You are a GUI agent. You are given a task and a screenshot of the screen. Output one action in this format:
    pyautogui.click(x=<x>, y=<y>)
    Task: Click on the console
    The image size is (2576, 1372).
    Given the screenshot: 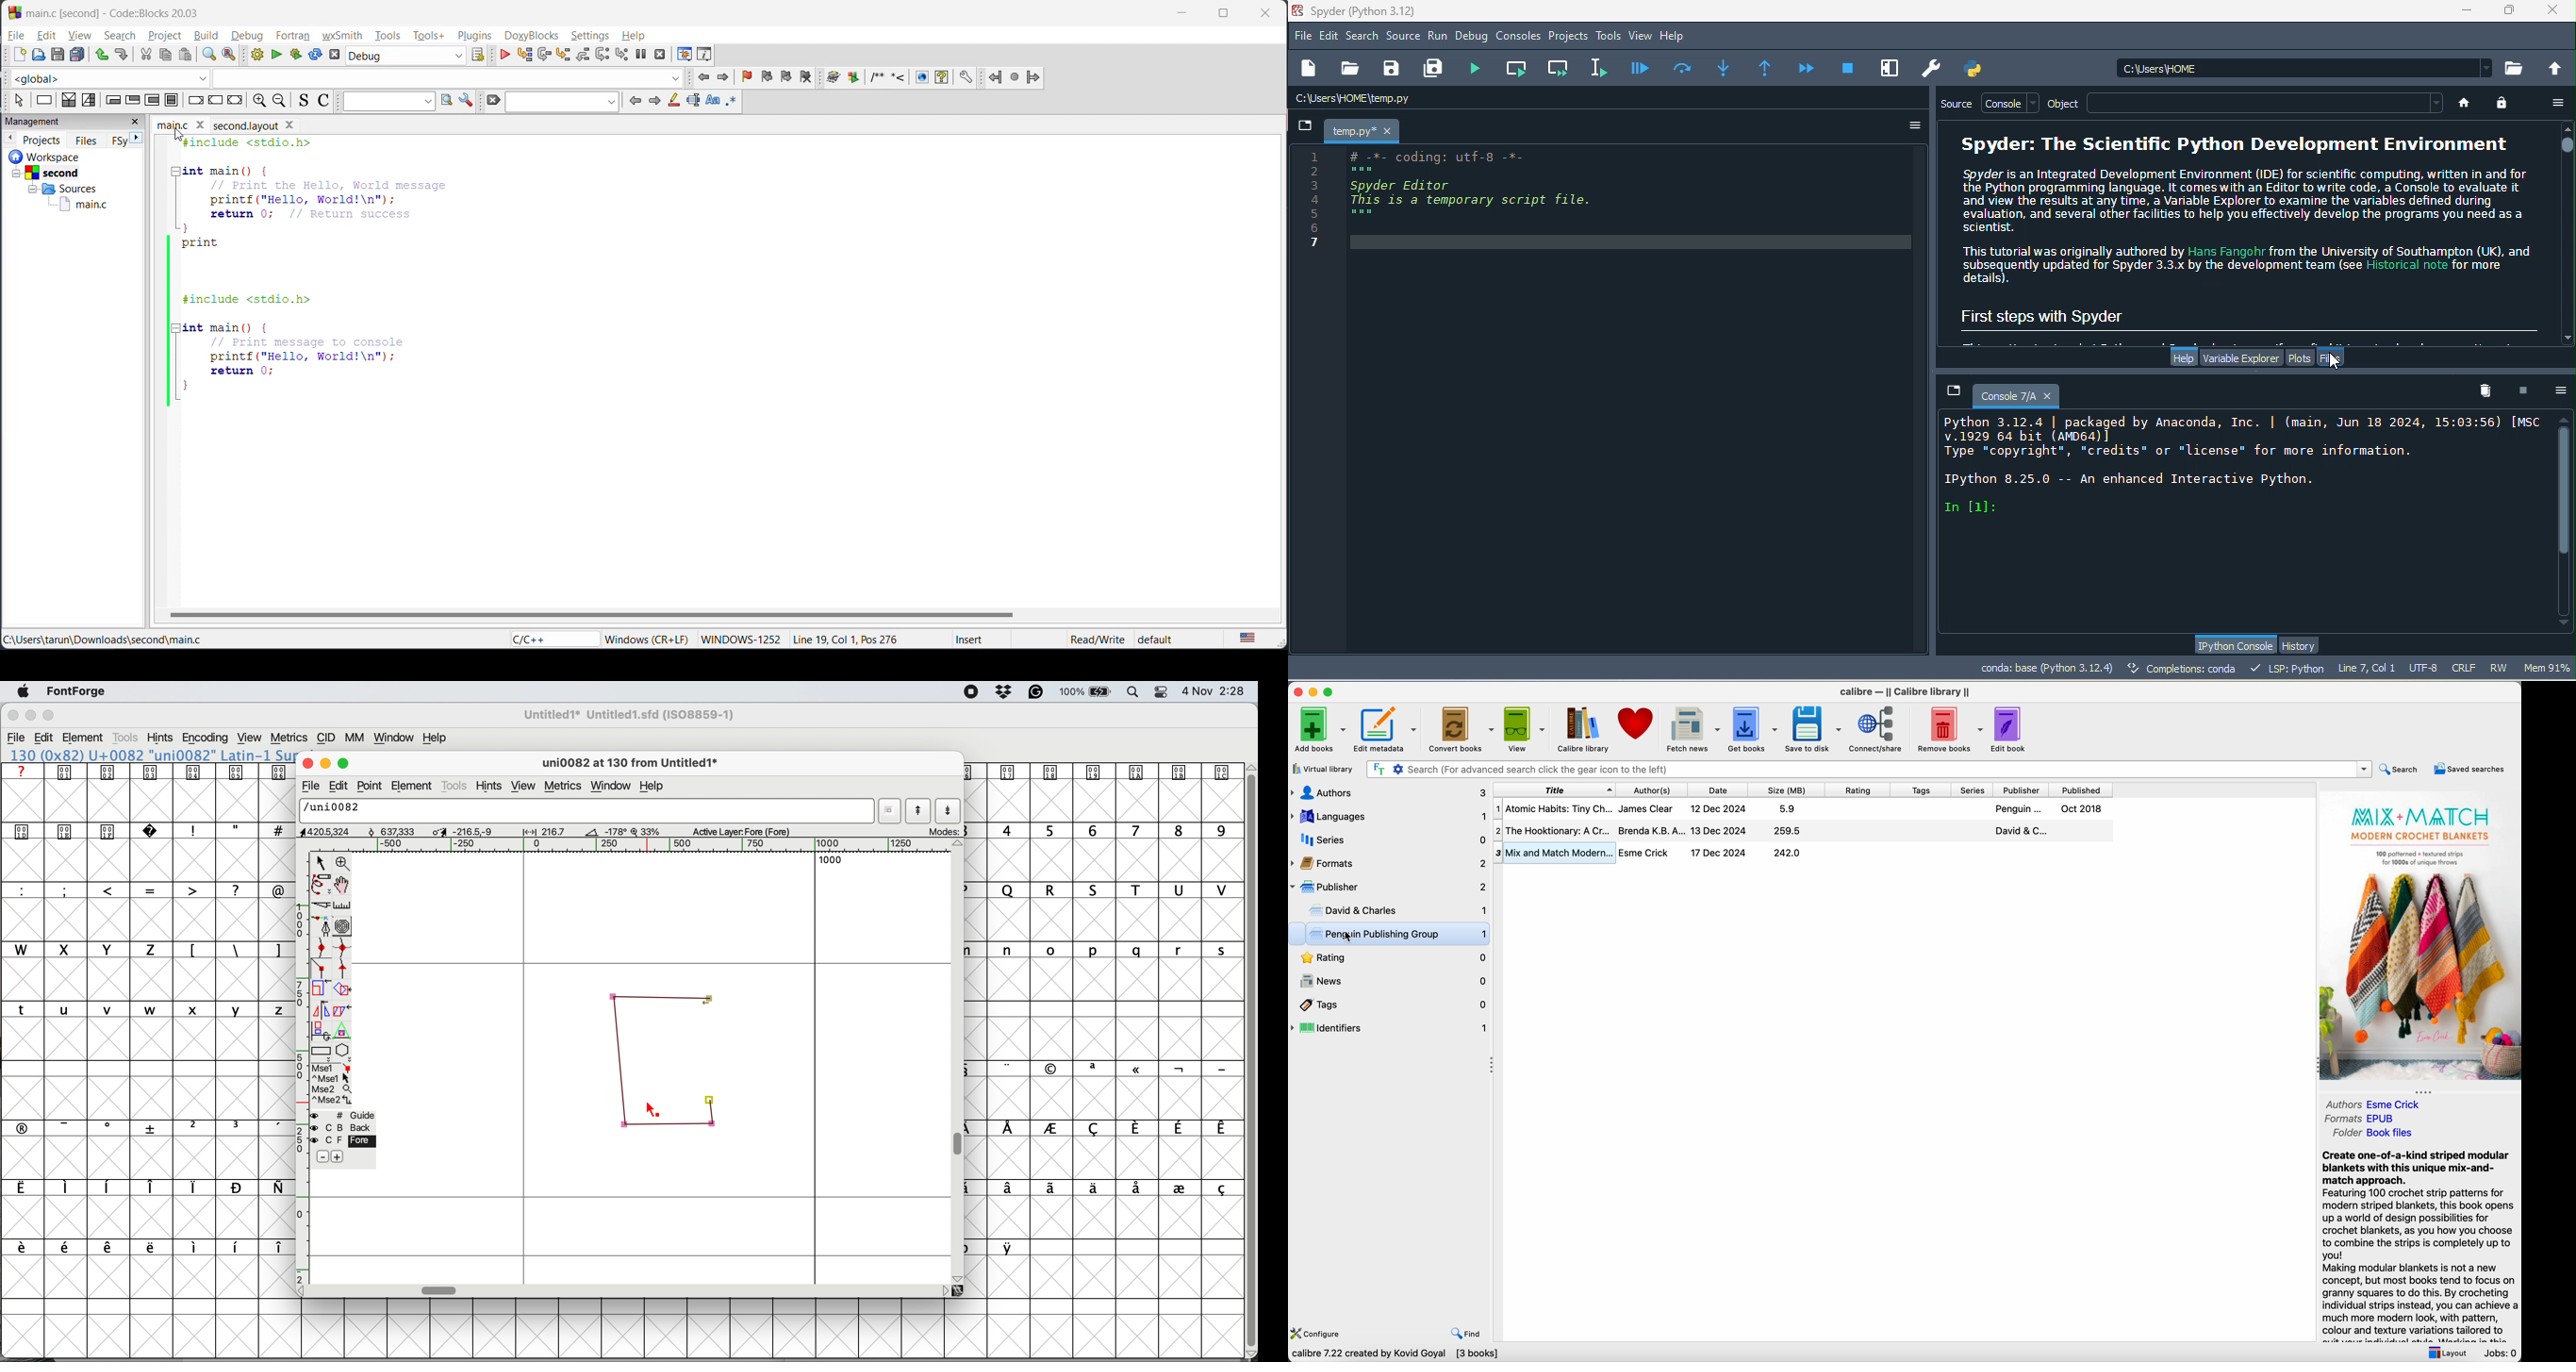 What is the action you would take?
    pyautogui.click(x=2012, y=103)
    